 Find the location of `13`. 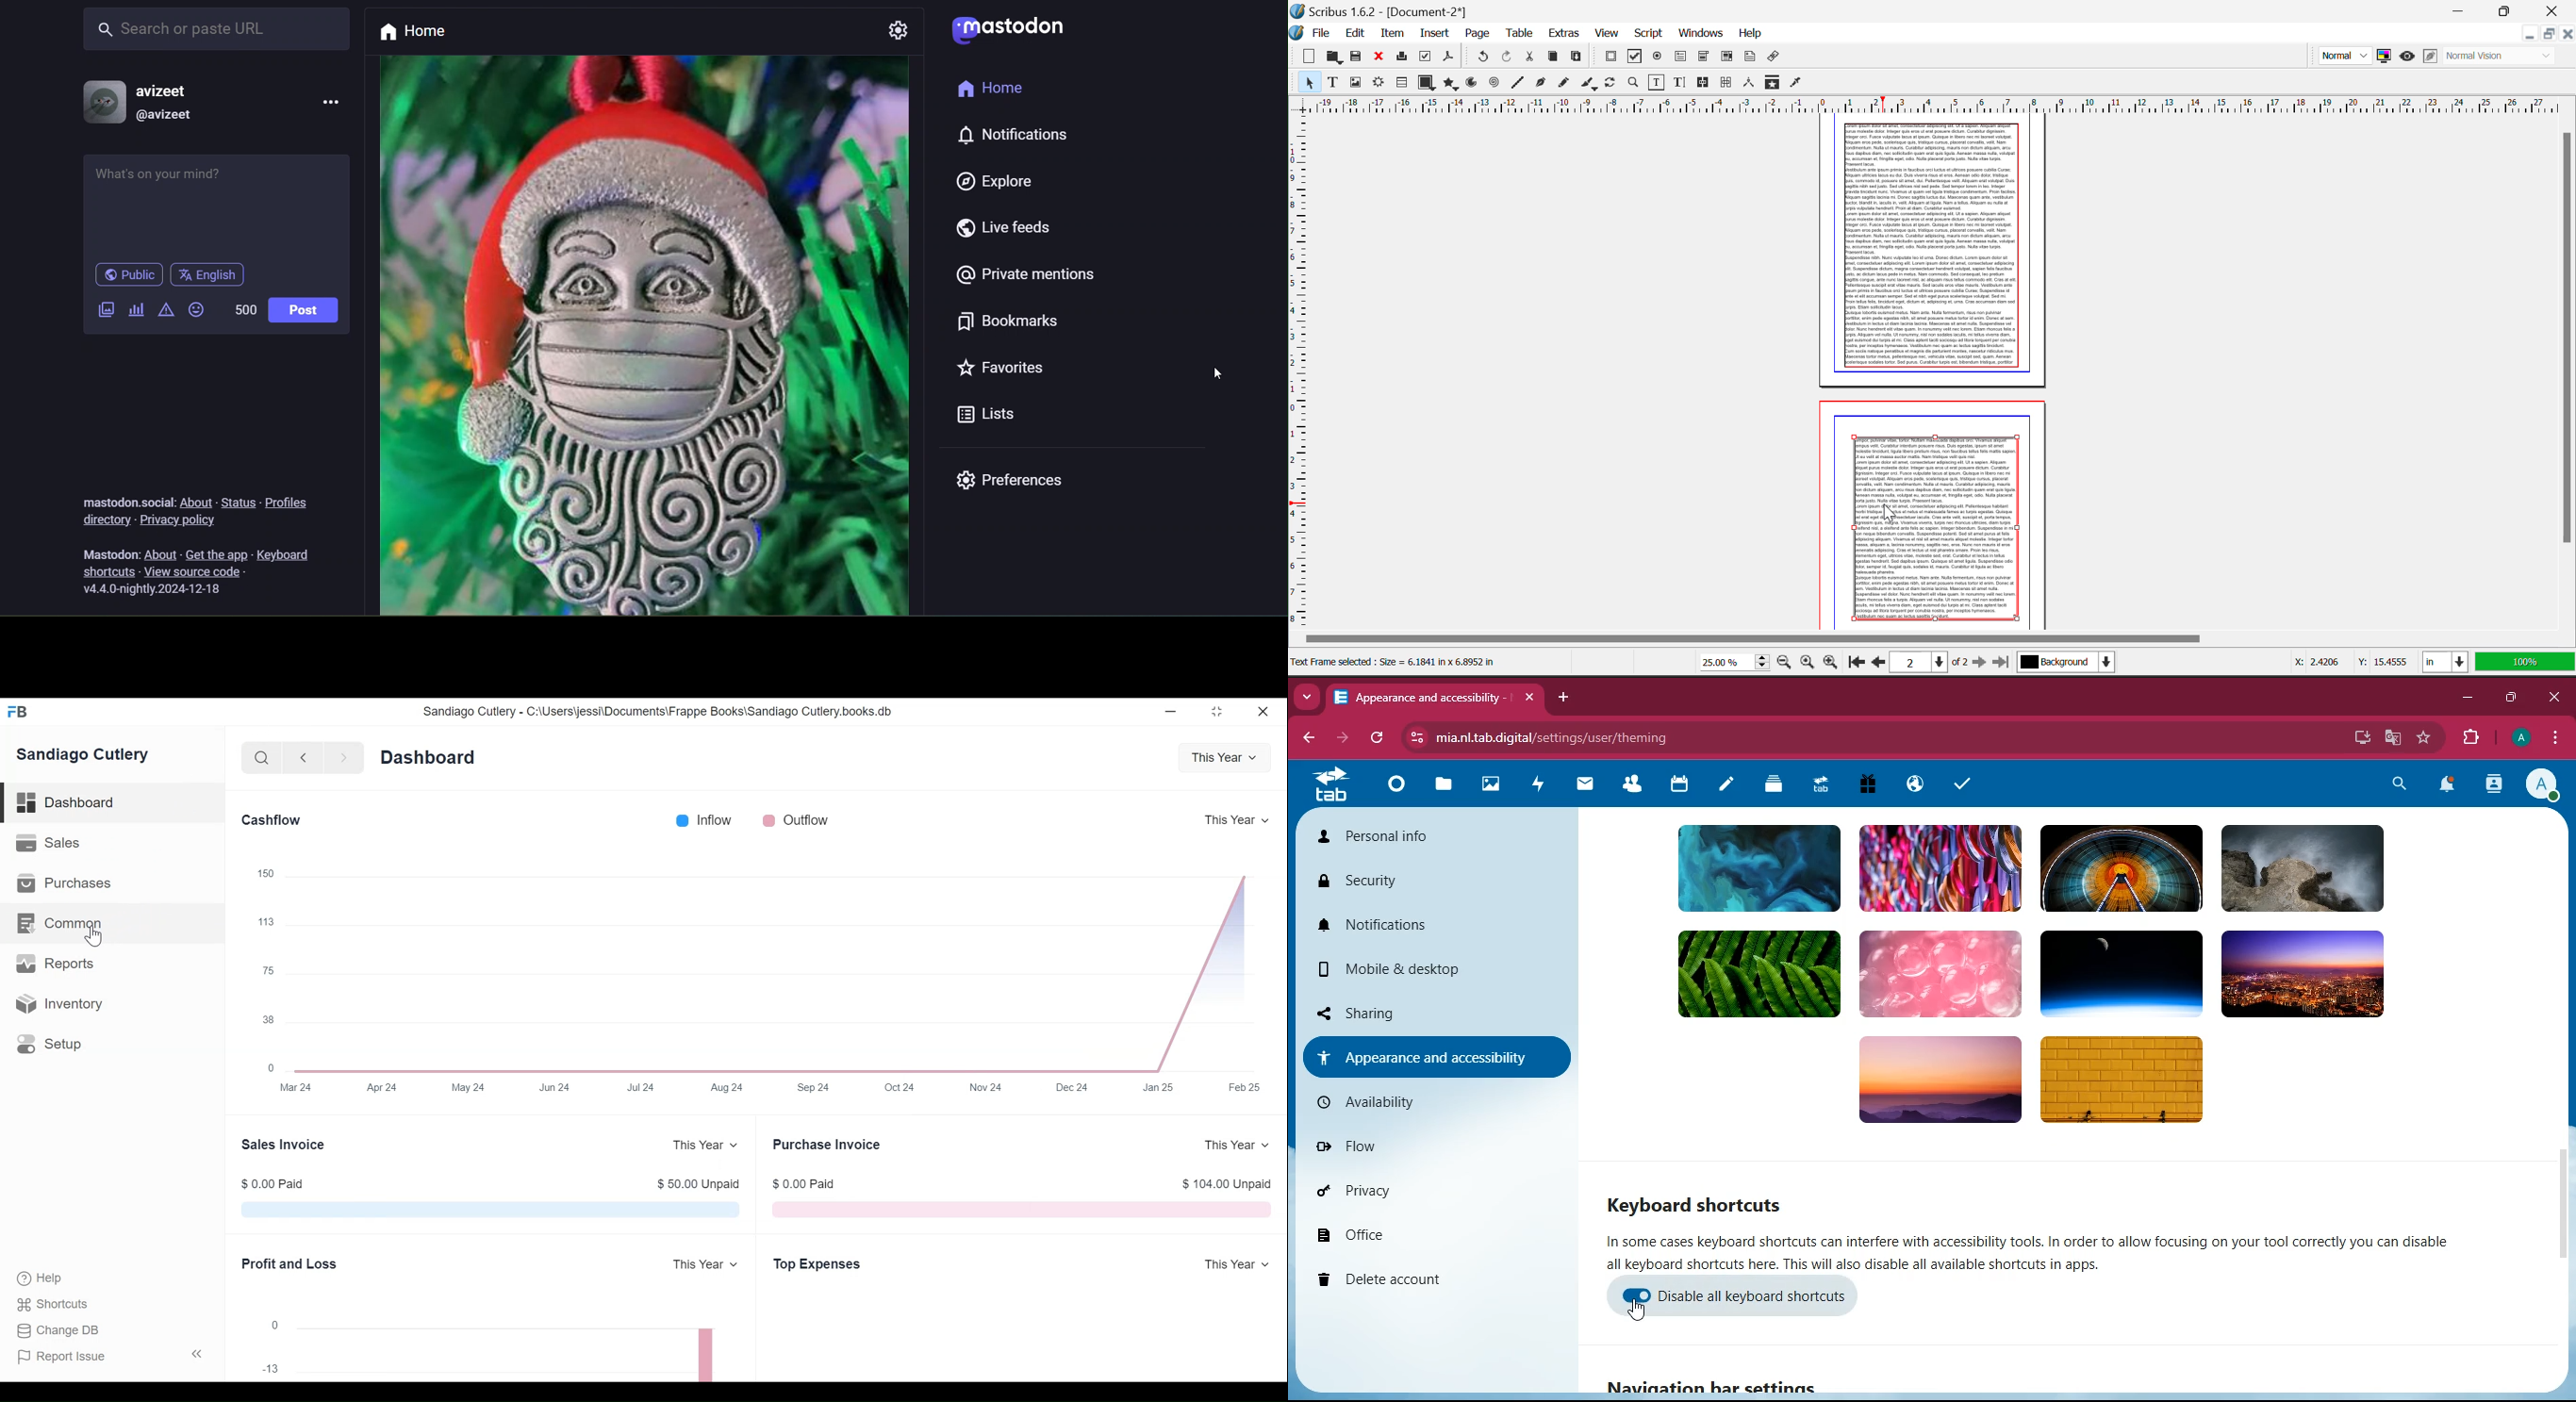

13 is located at coordinates (270, 1368).